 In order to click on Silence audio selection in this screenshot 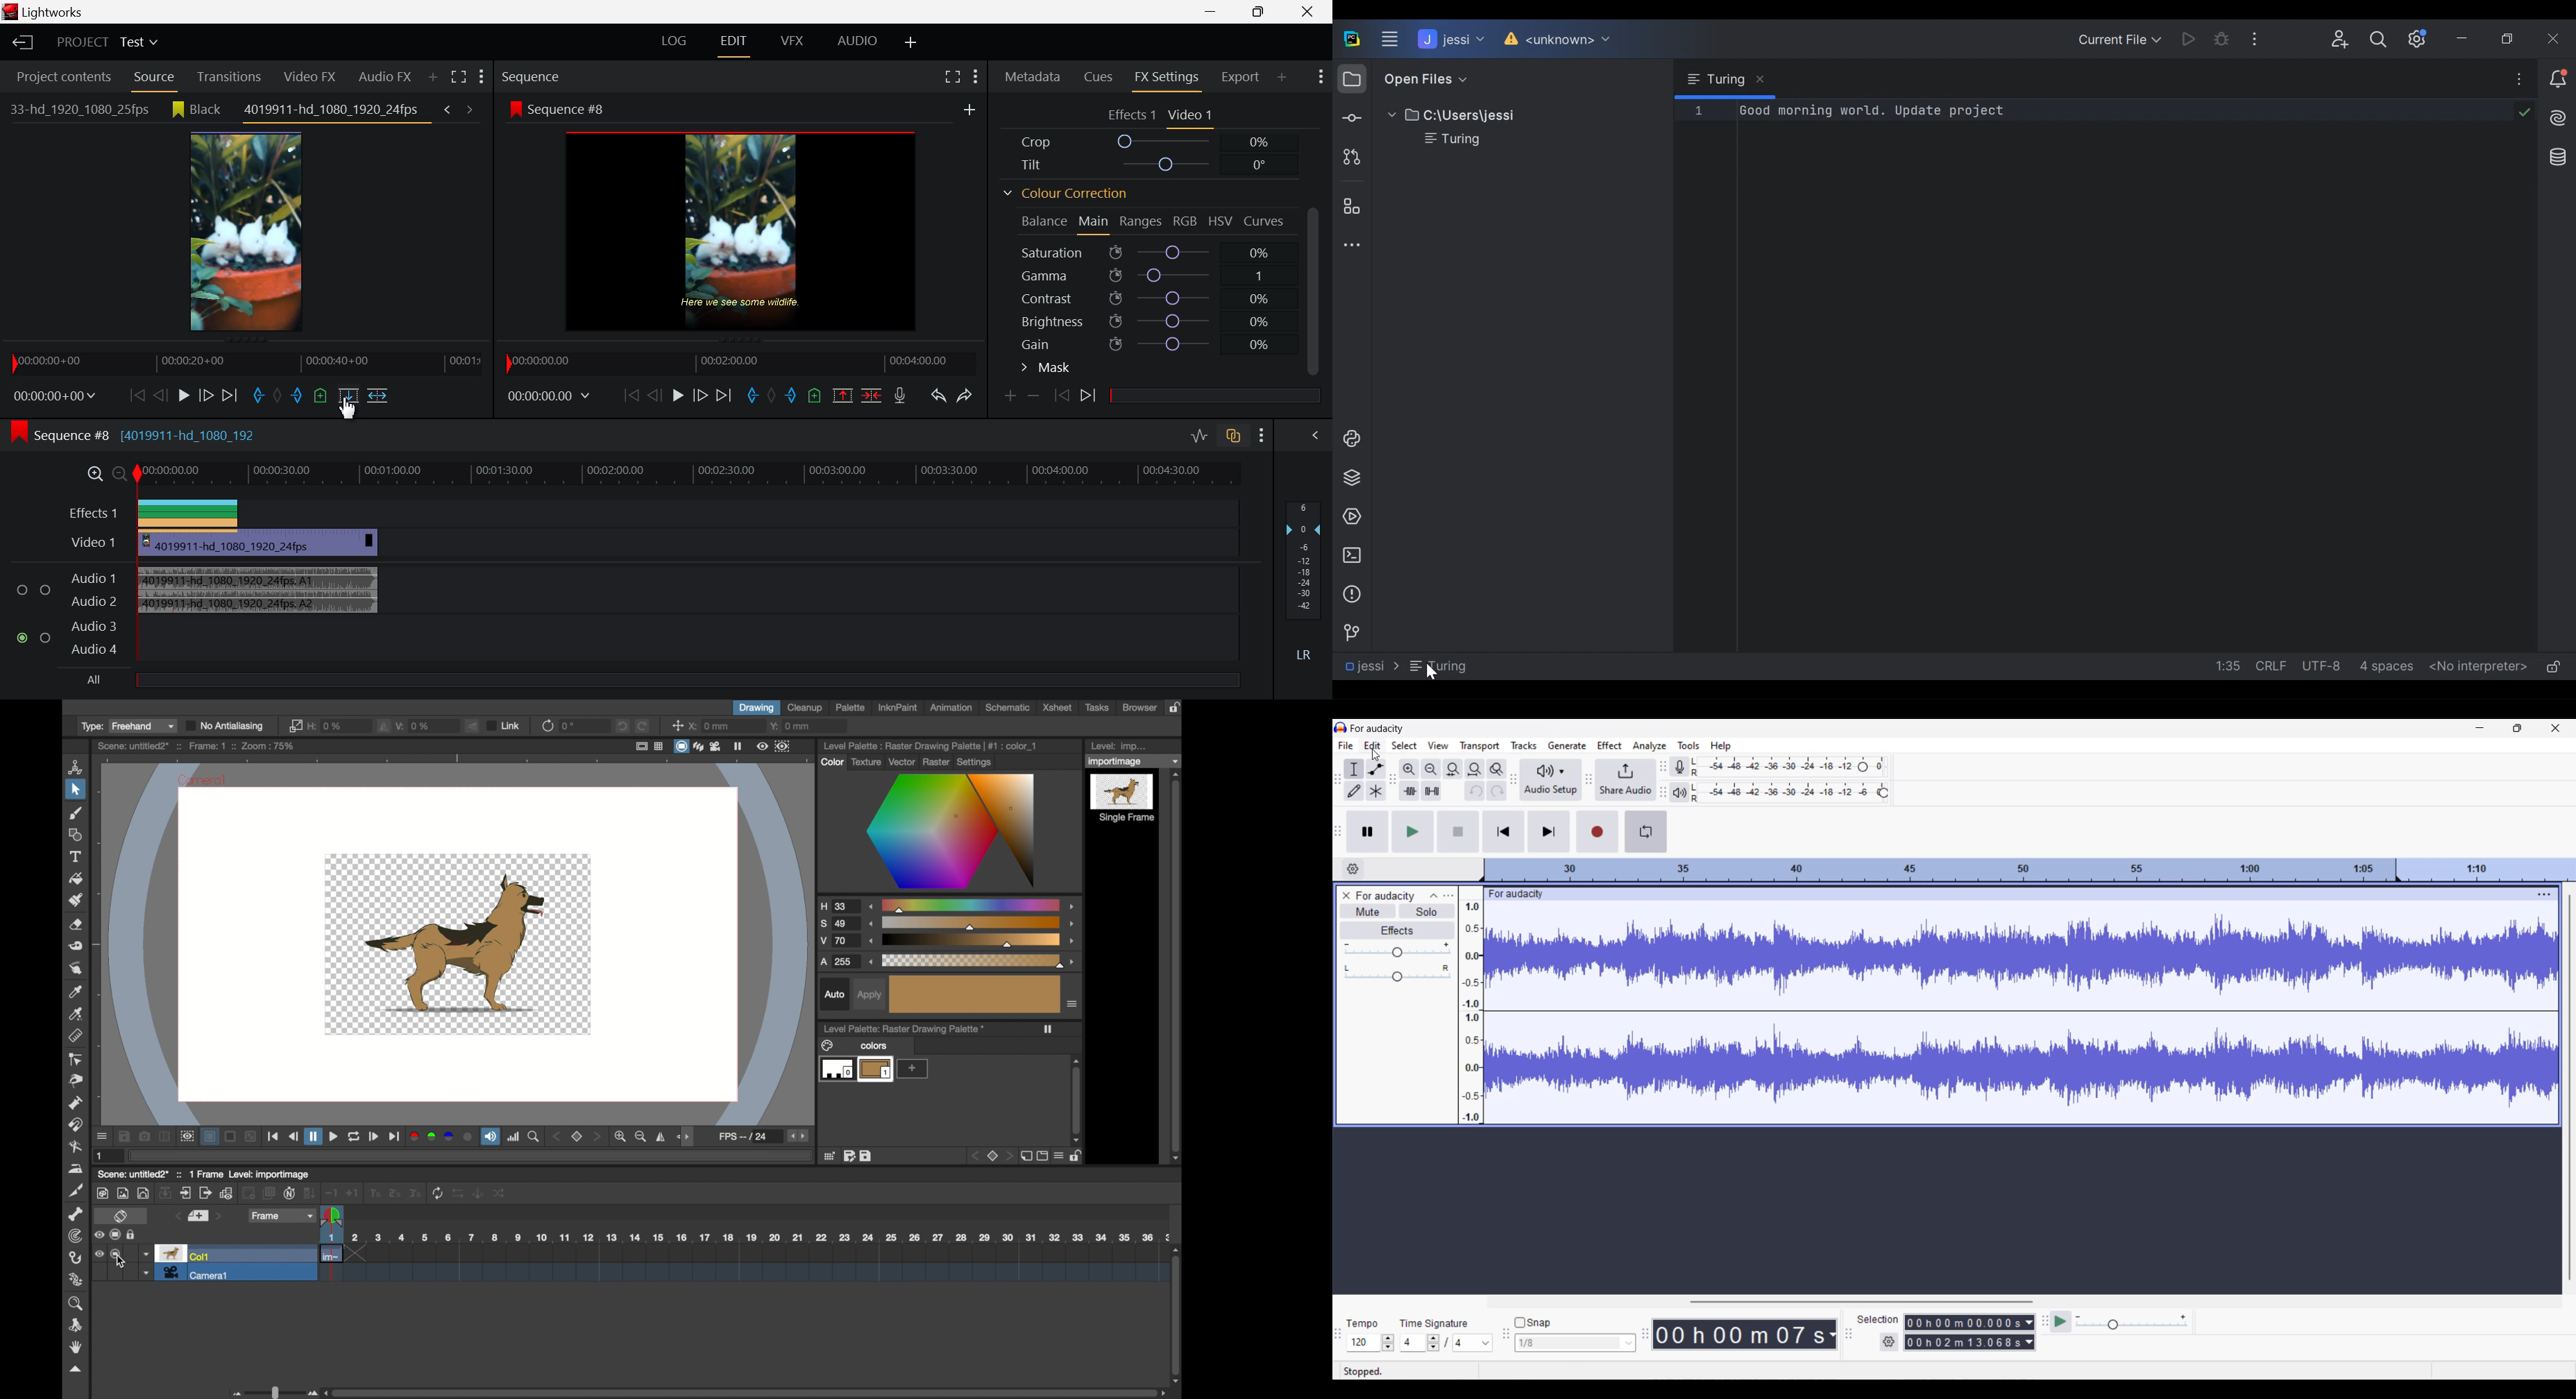, I will do `click(1432, 790)`.